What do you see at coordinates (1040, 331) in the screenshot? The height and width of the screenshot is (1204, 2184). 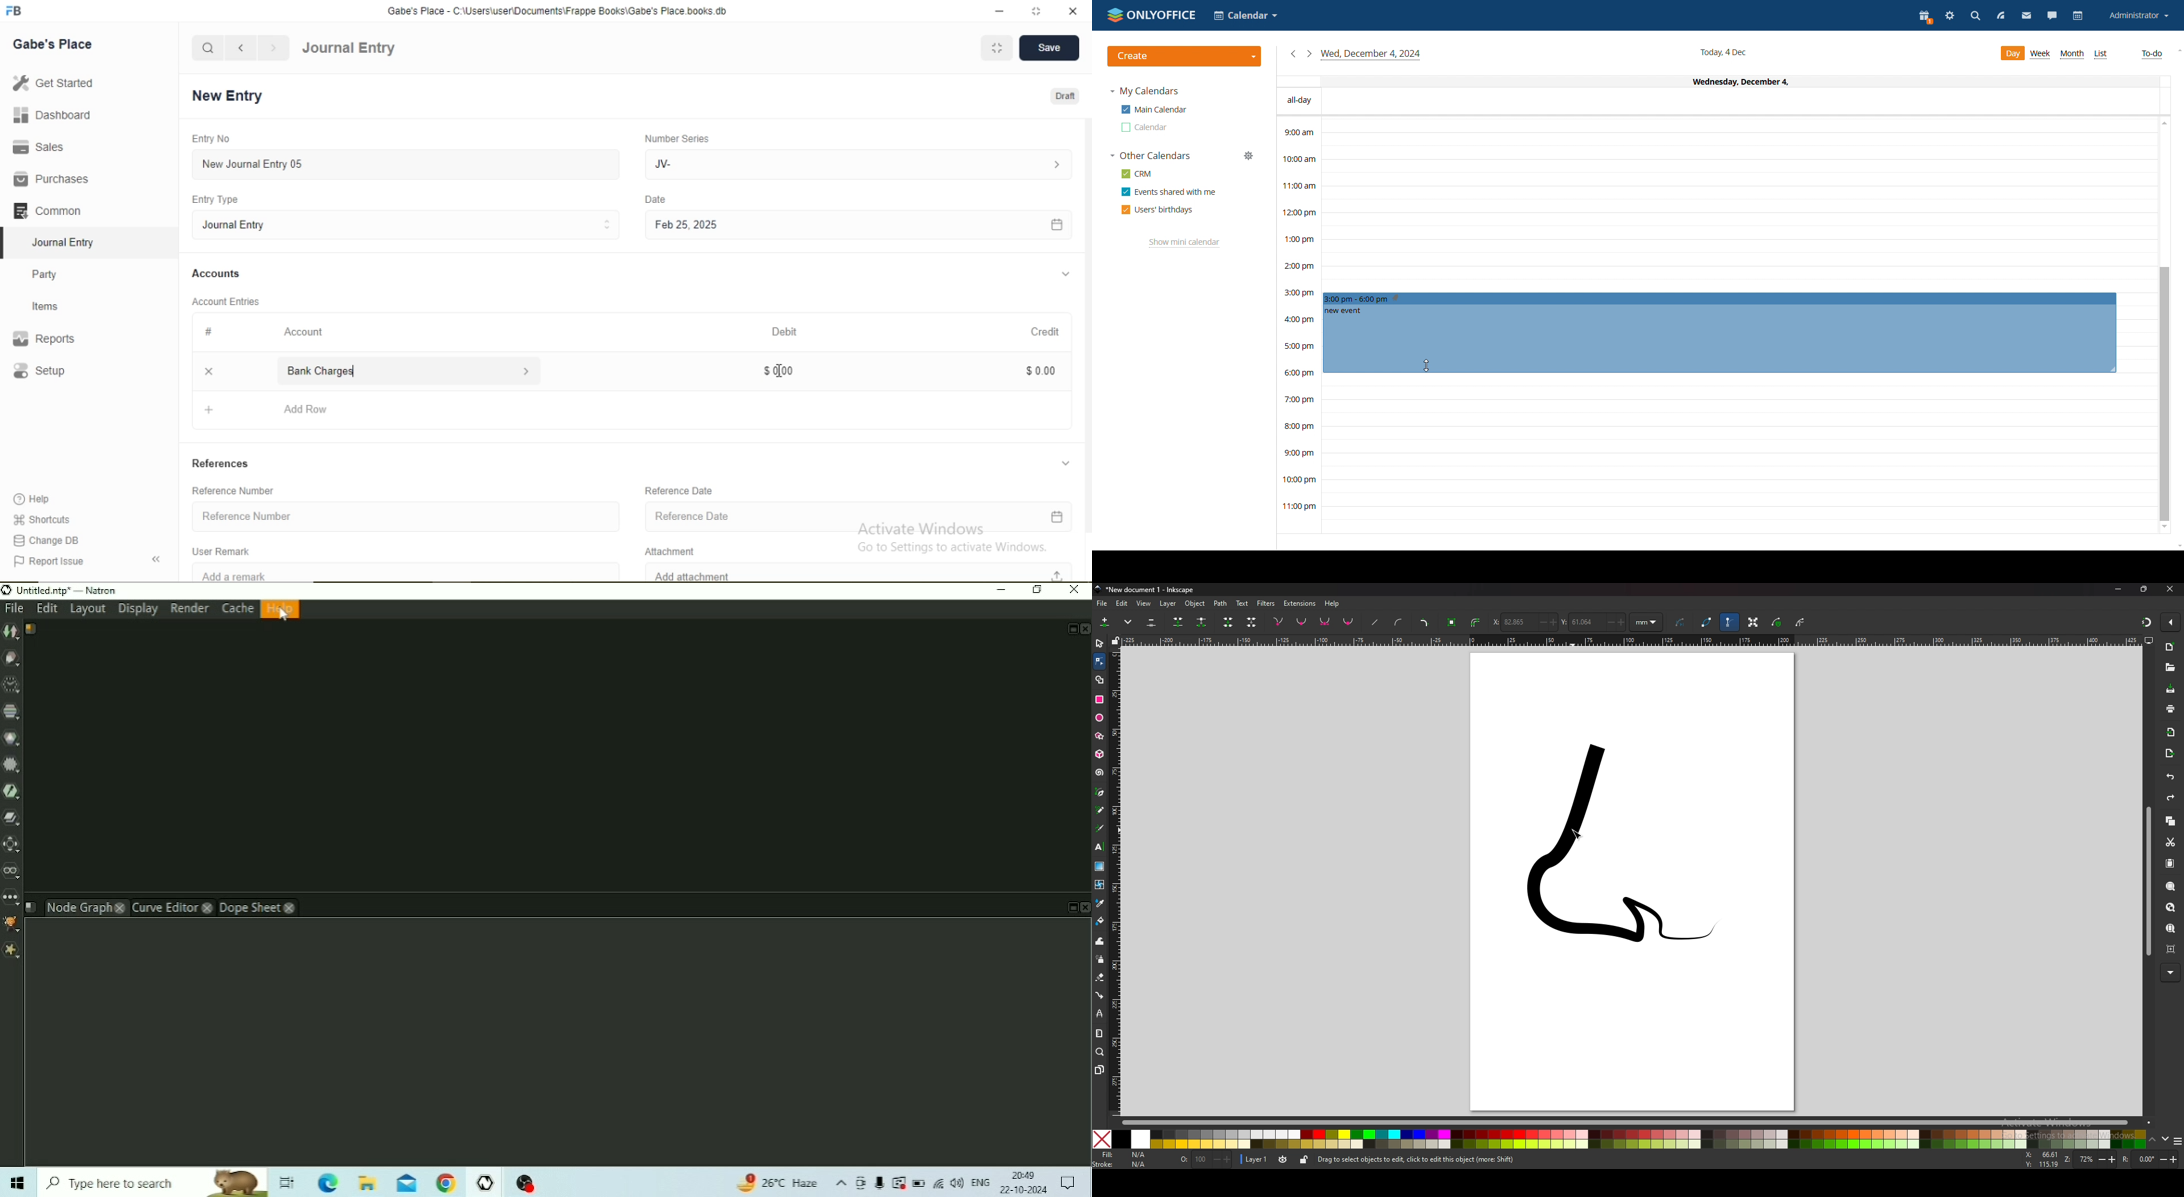 I see `Credit` at bounding box center [1040, 331].